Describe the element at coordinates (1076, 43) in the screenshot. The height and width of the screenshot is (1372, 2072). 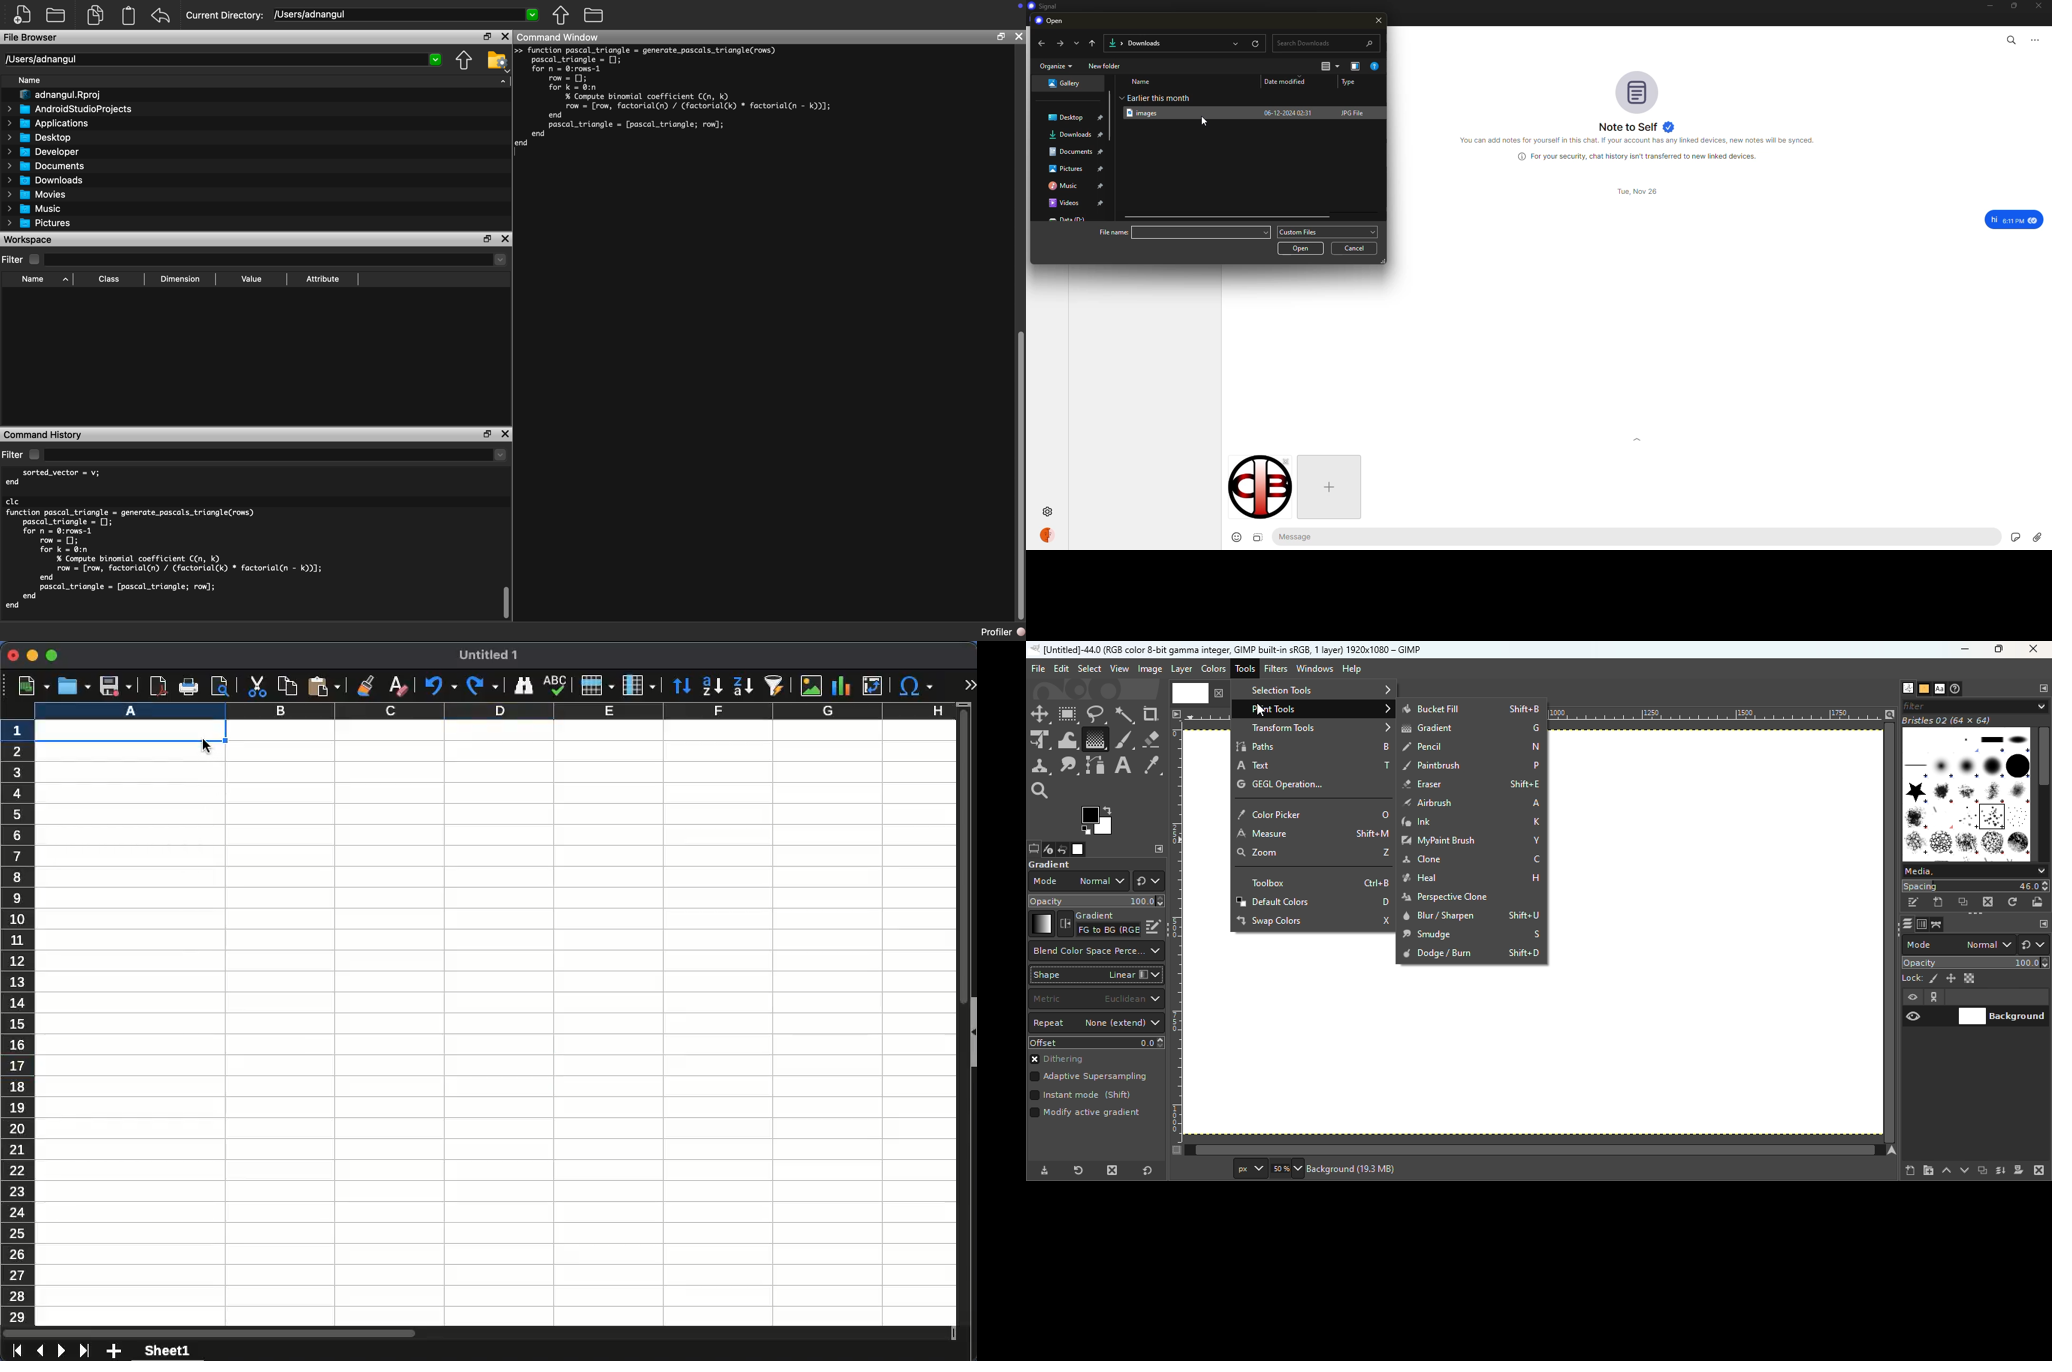
I see `down` at that location.